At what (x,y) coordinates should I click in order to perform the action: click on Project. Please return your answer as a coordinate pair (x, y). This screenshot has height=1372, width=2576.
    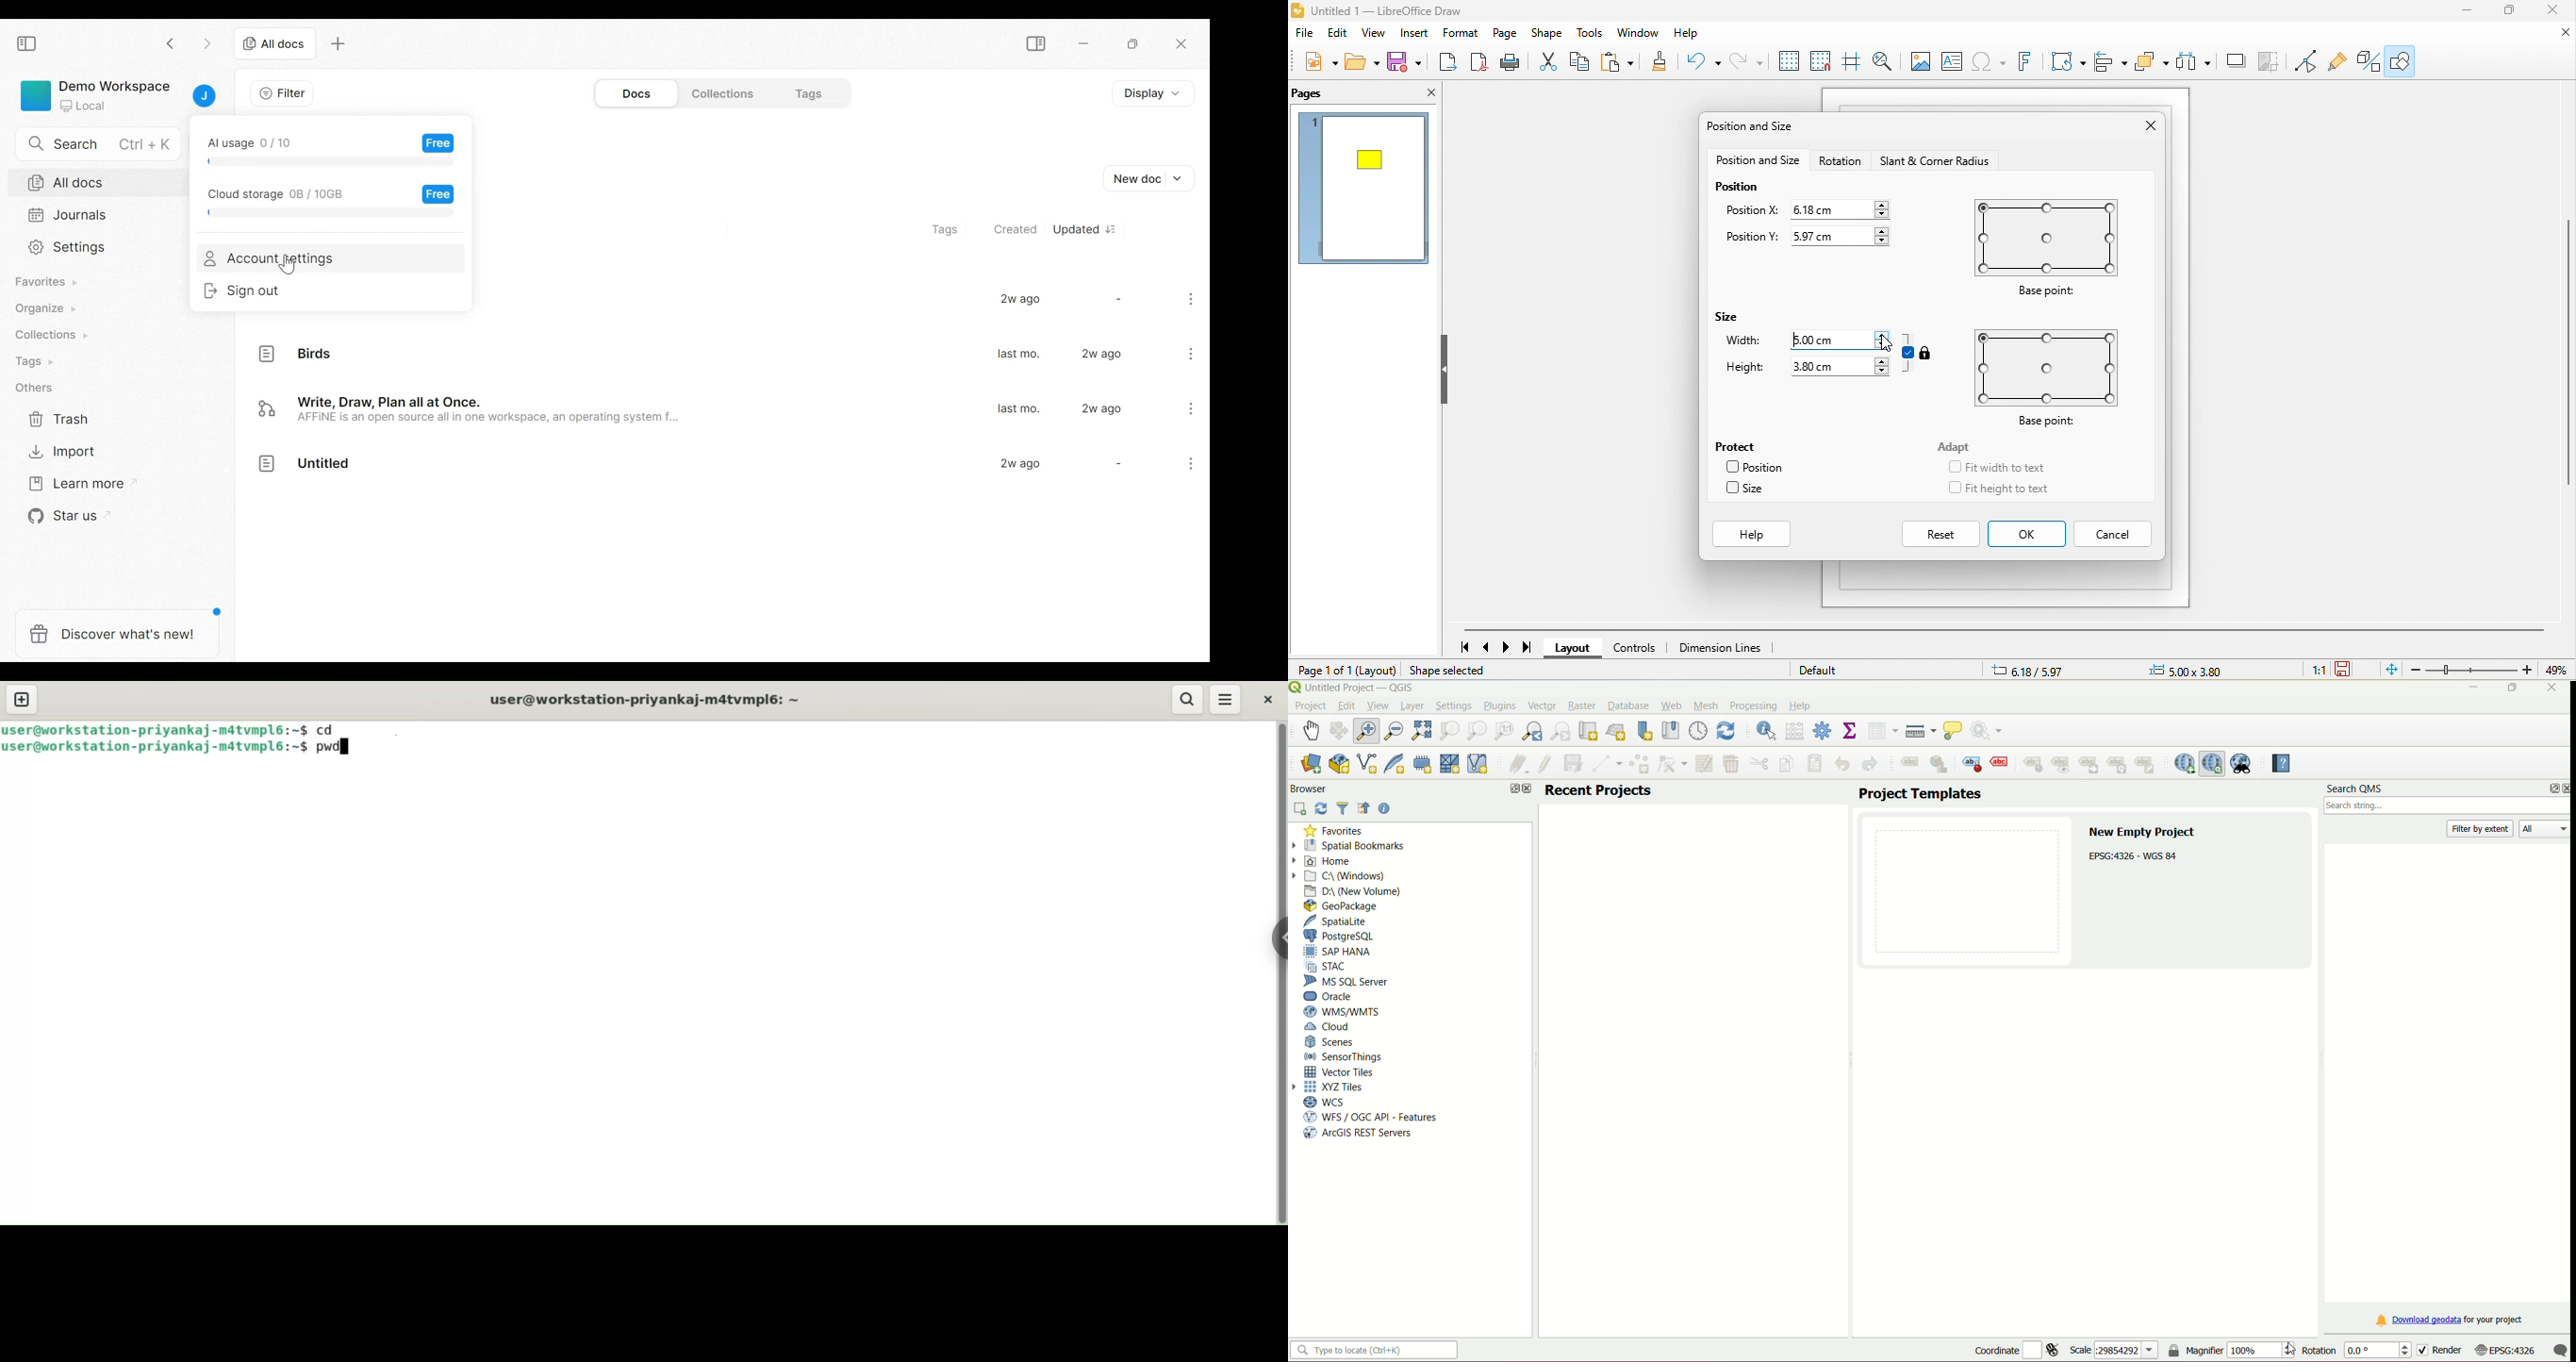
    Looking at the image, I should click on (1310, 706).